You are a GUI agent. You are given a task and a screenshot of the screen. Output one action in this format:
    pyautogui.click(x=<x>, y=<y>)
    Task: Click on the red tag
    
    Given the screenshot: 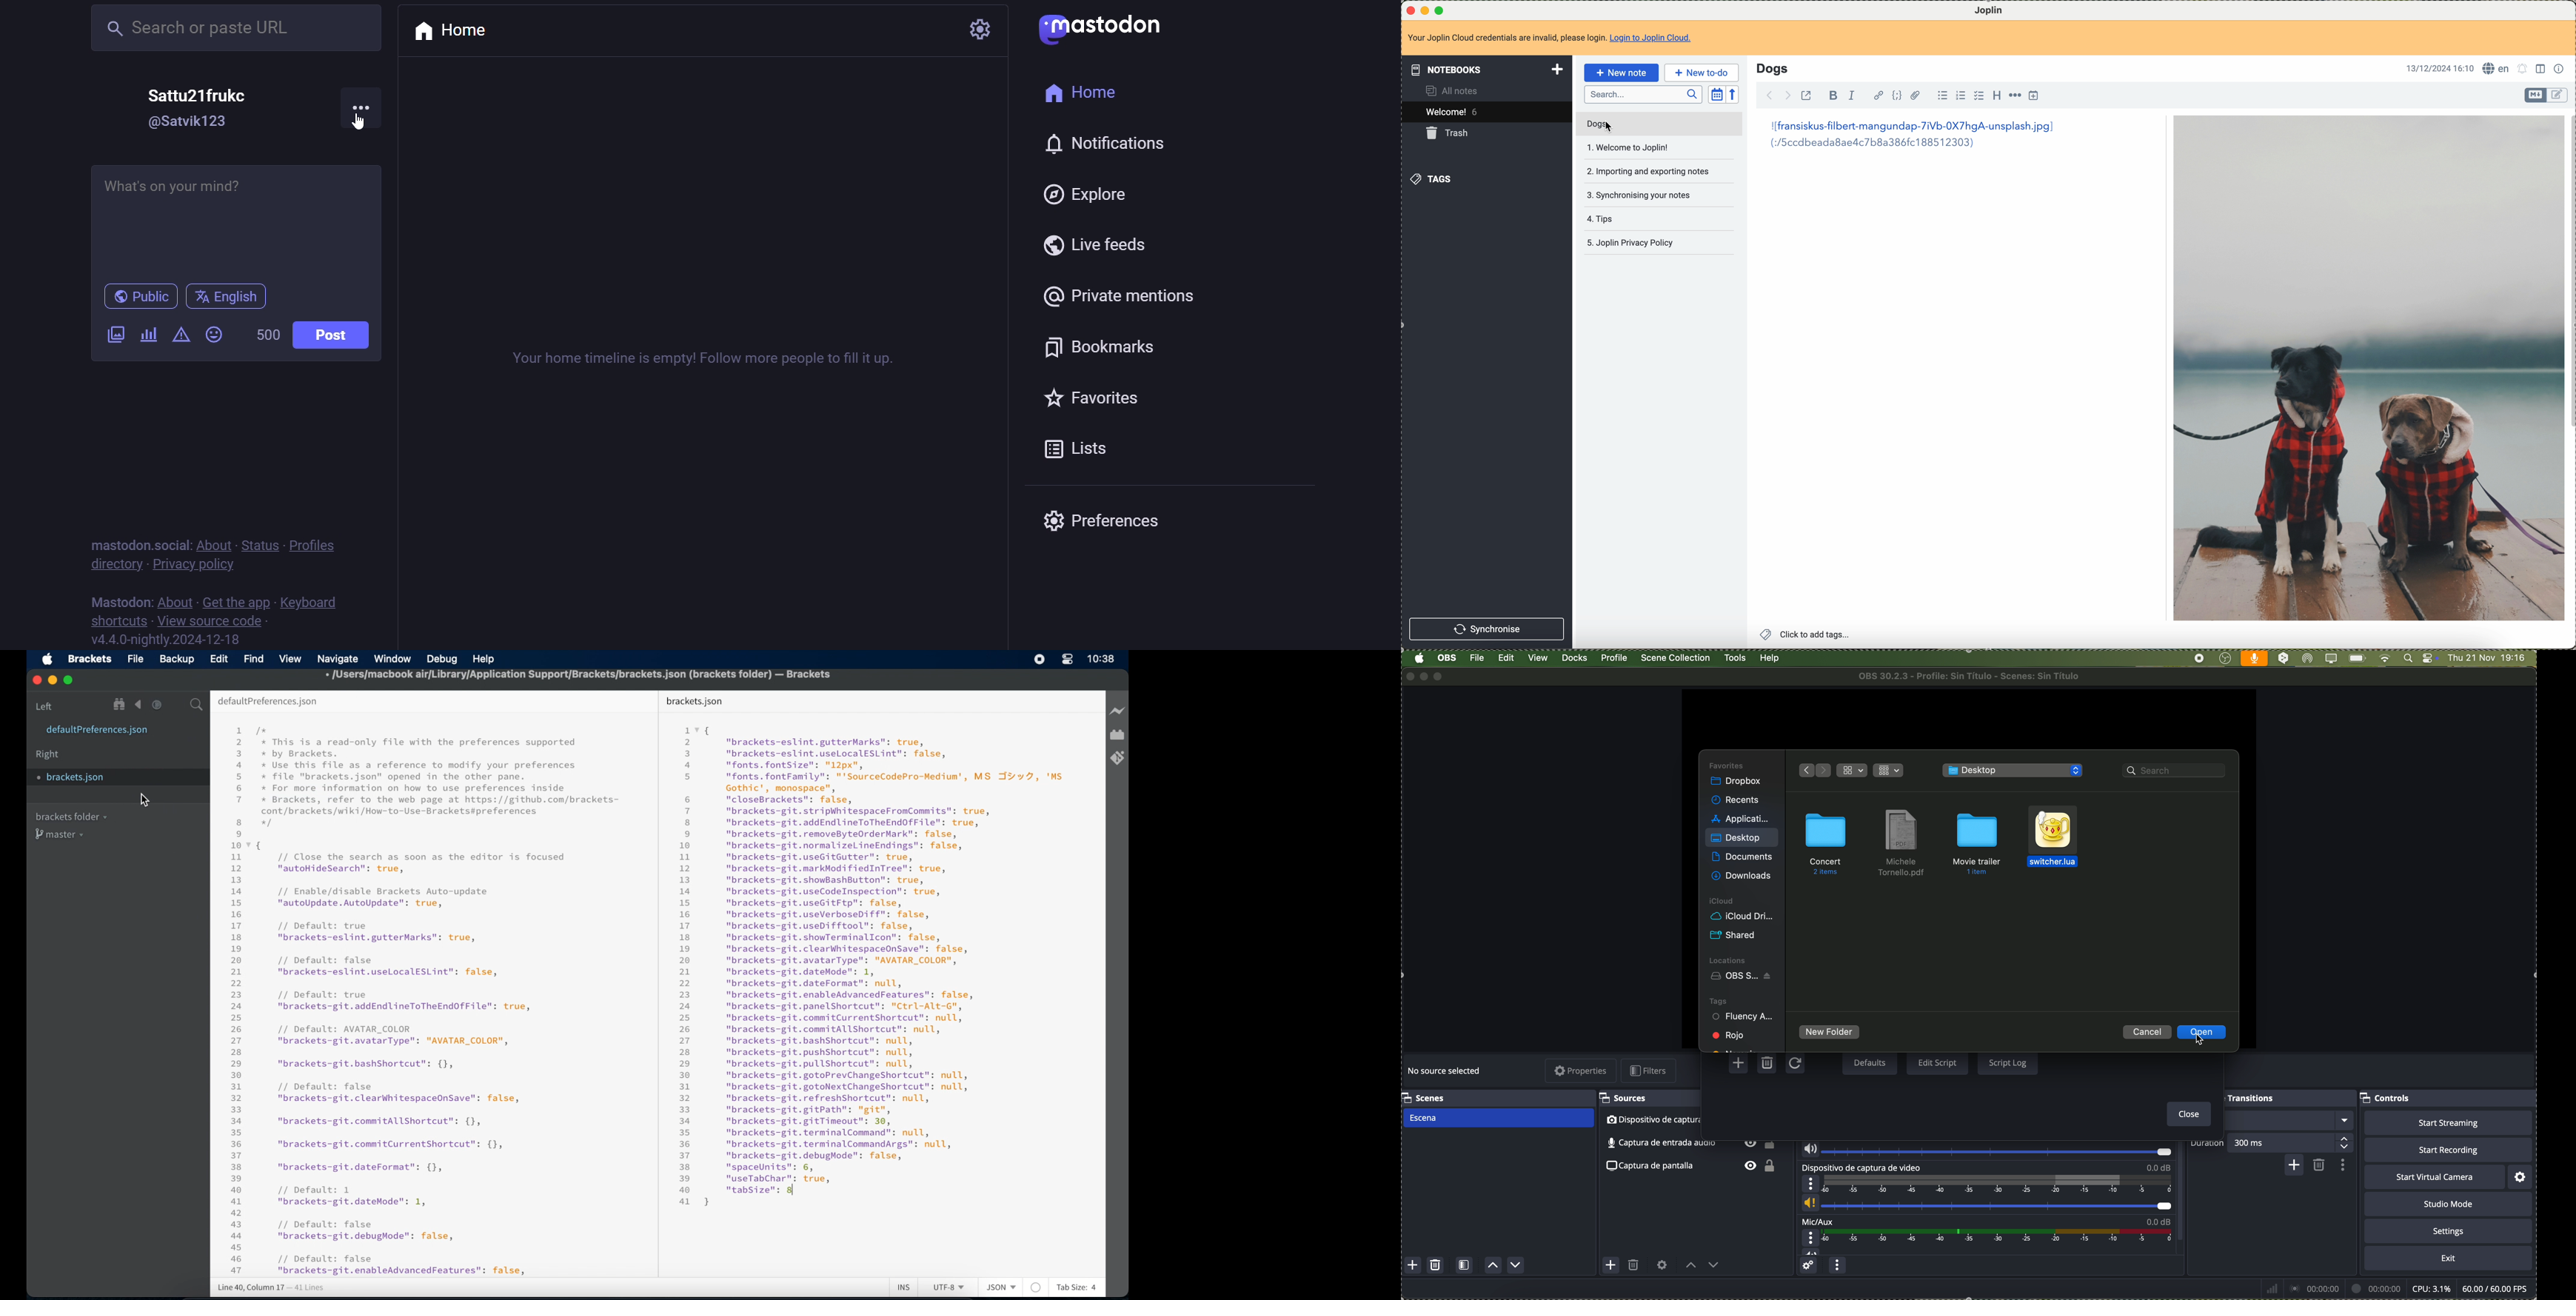 What is the action you would take?
    pyautogui.click(x=1730, y=1035)
    